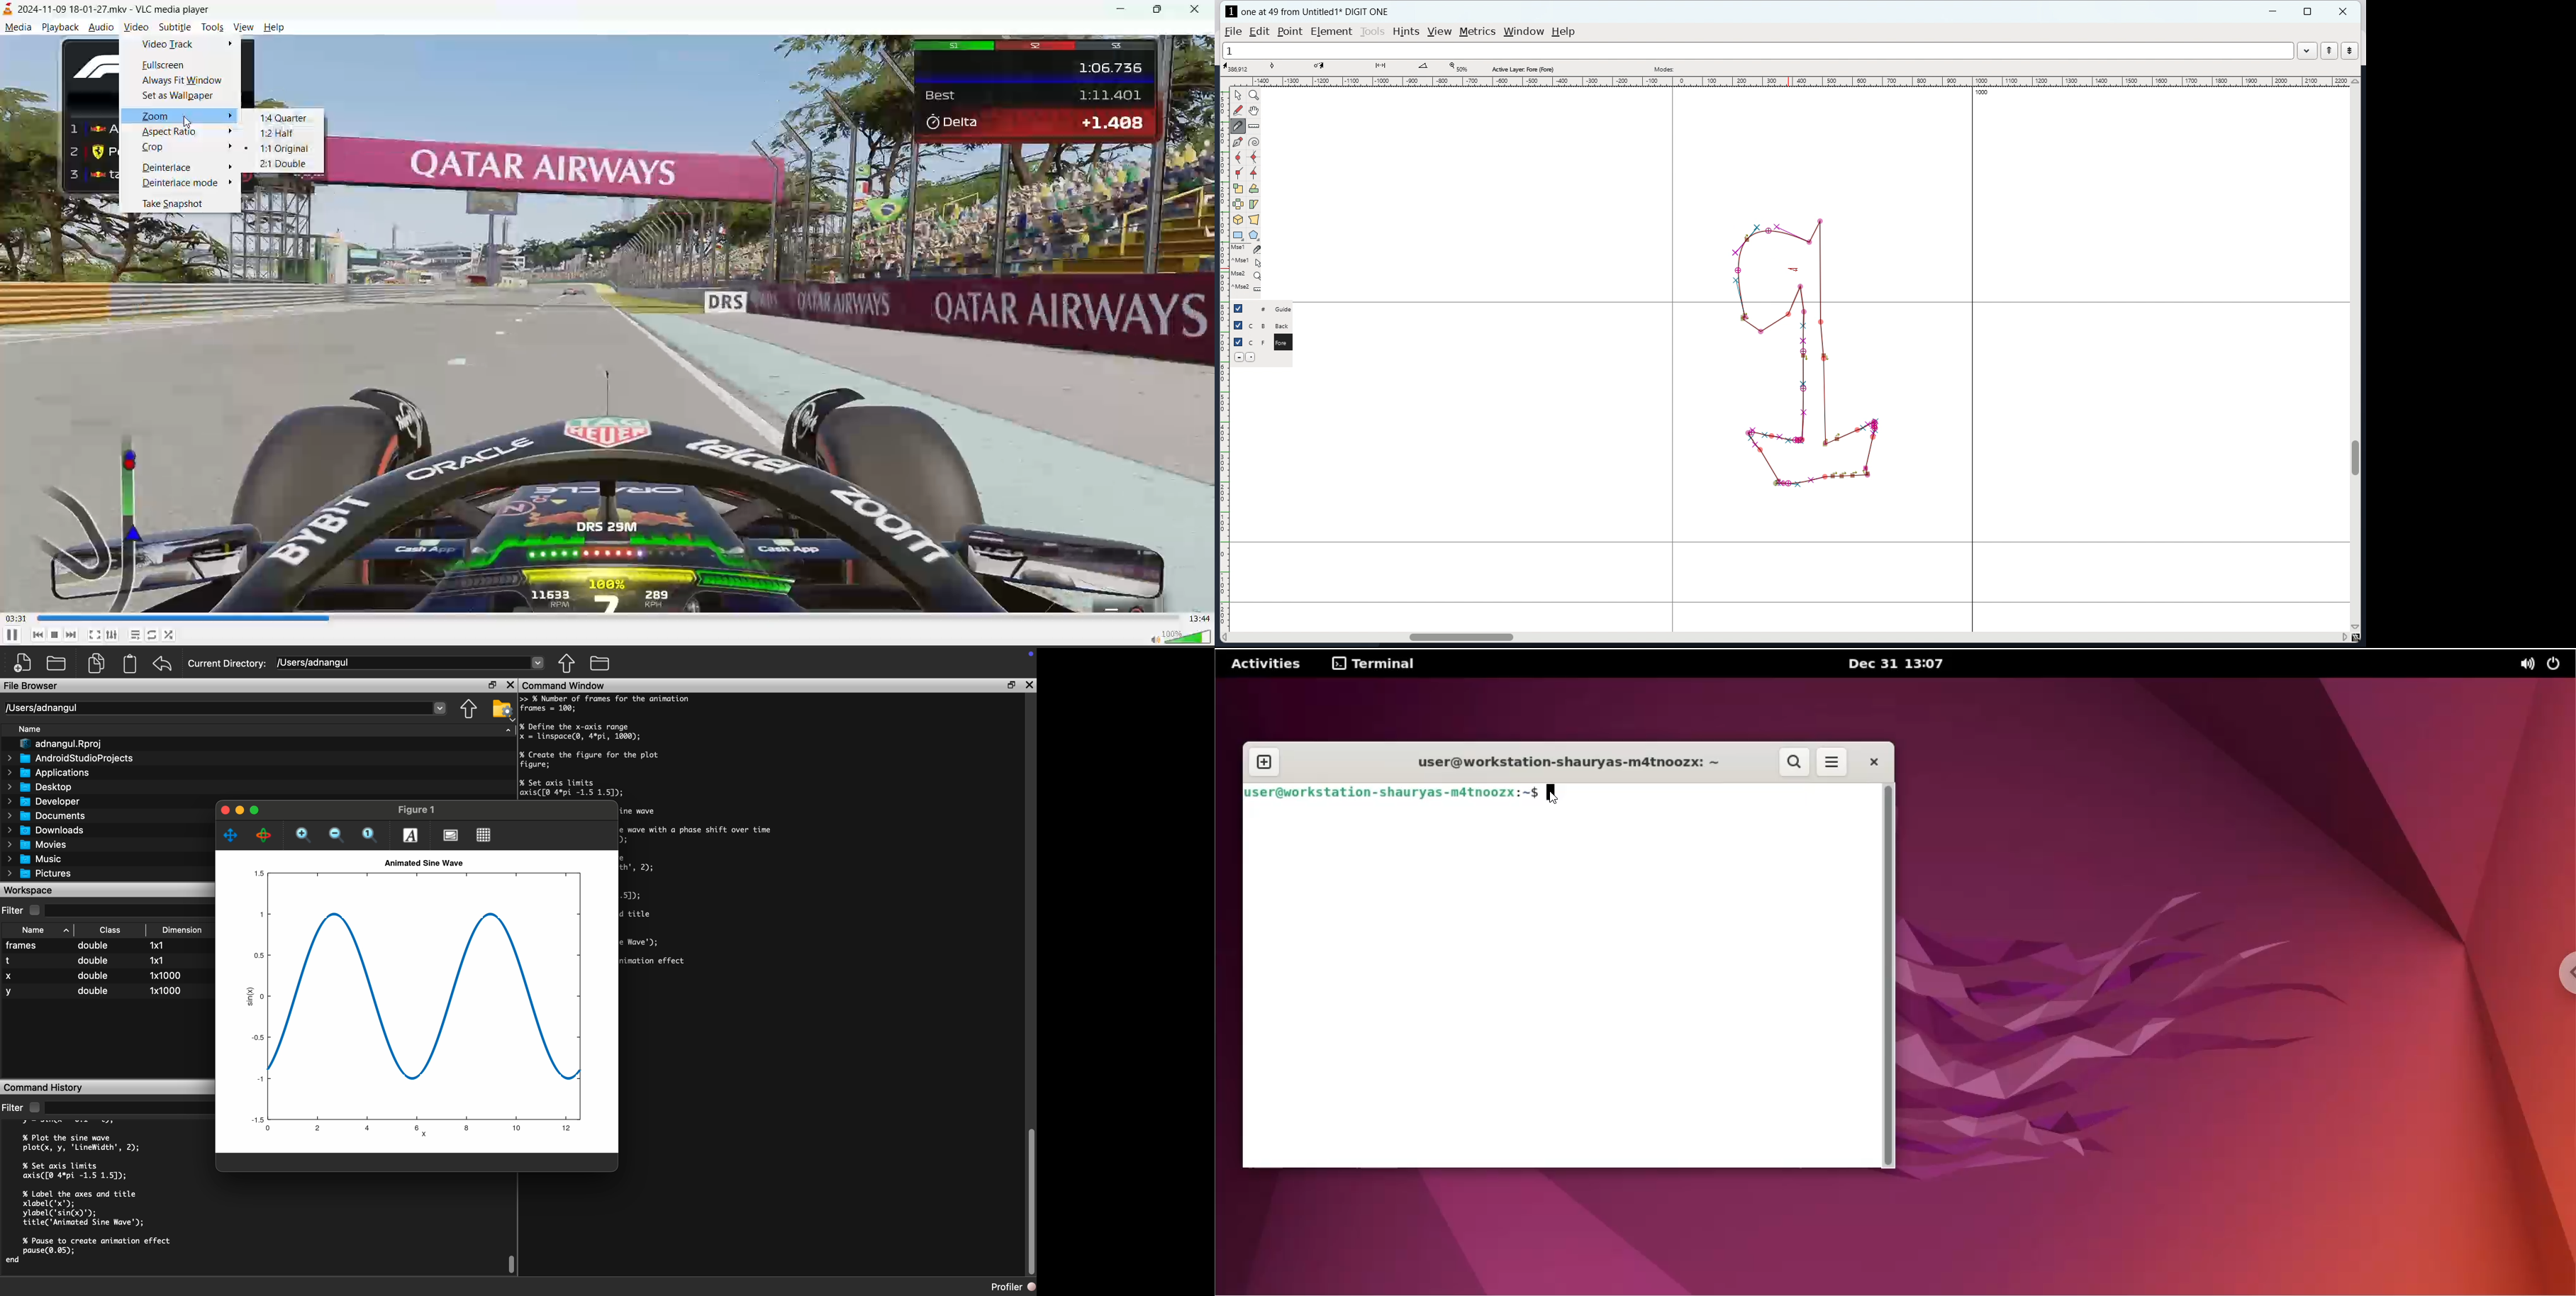  I want to click on window, so click(1524, 32).